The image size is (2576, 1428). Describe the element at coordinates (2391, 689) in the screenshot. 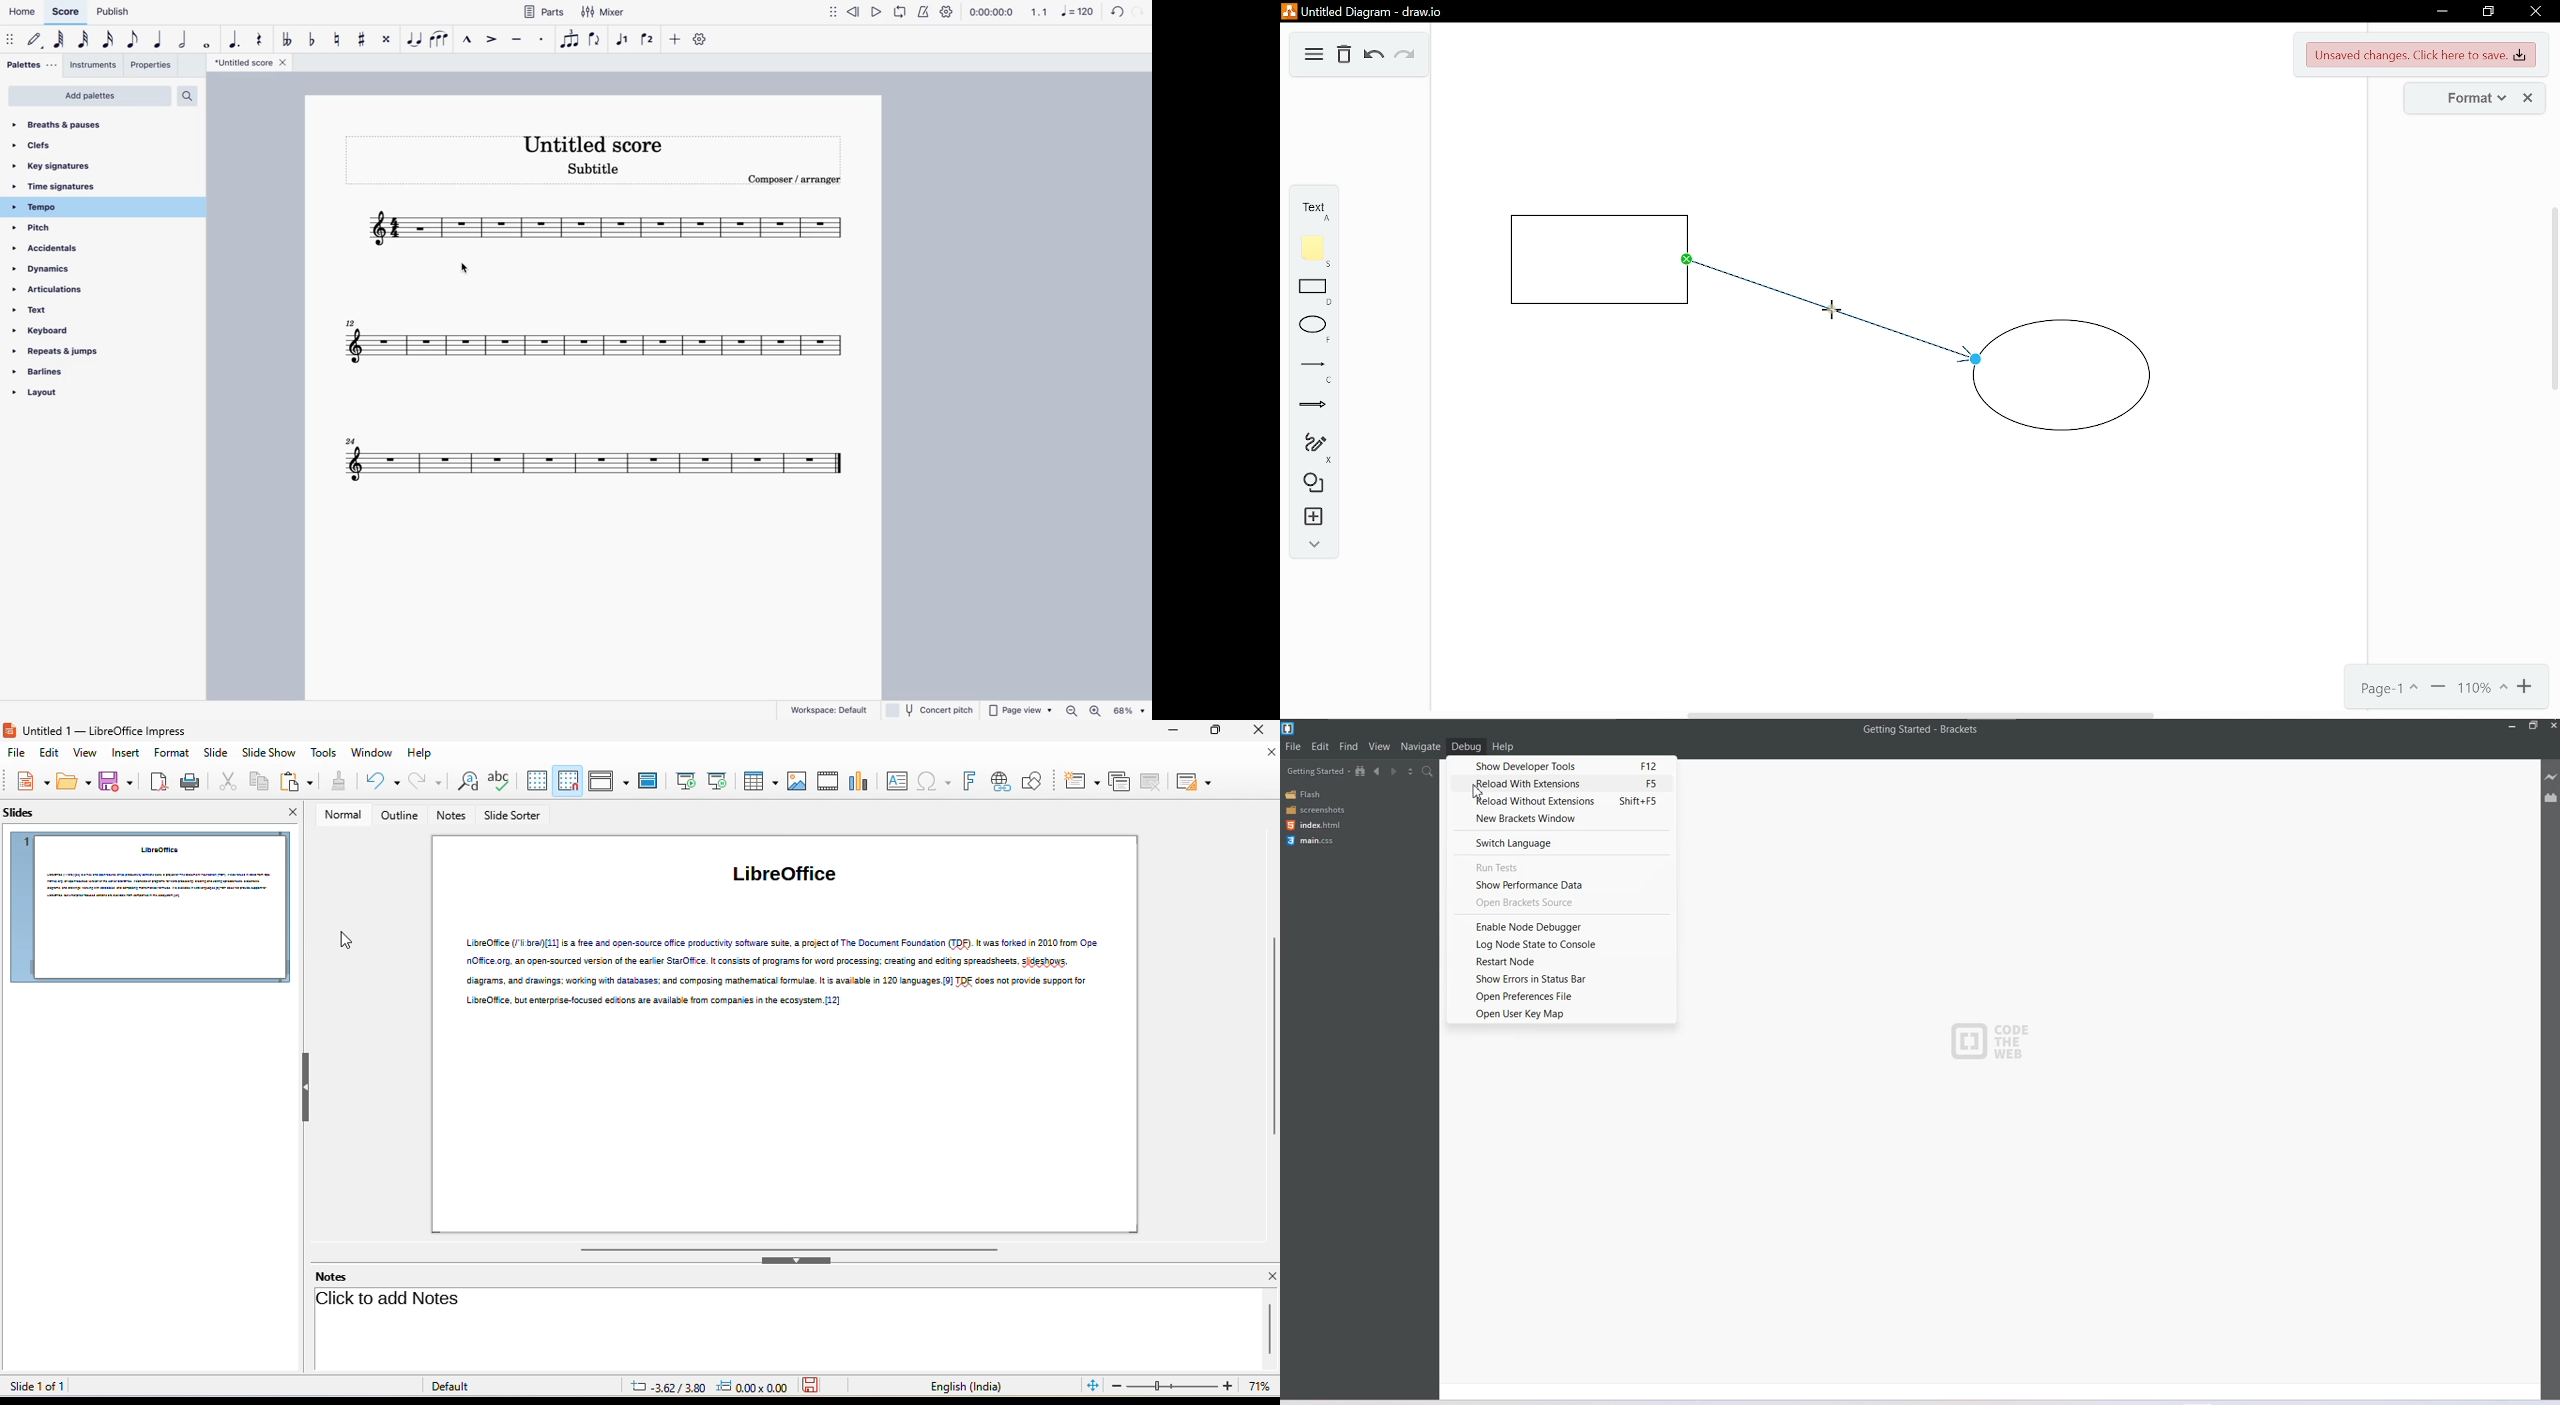

I see `Current page(Page 1)` at that location.